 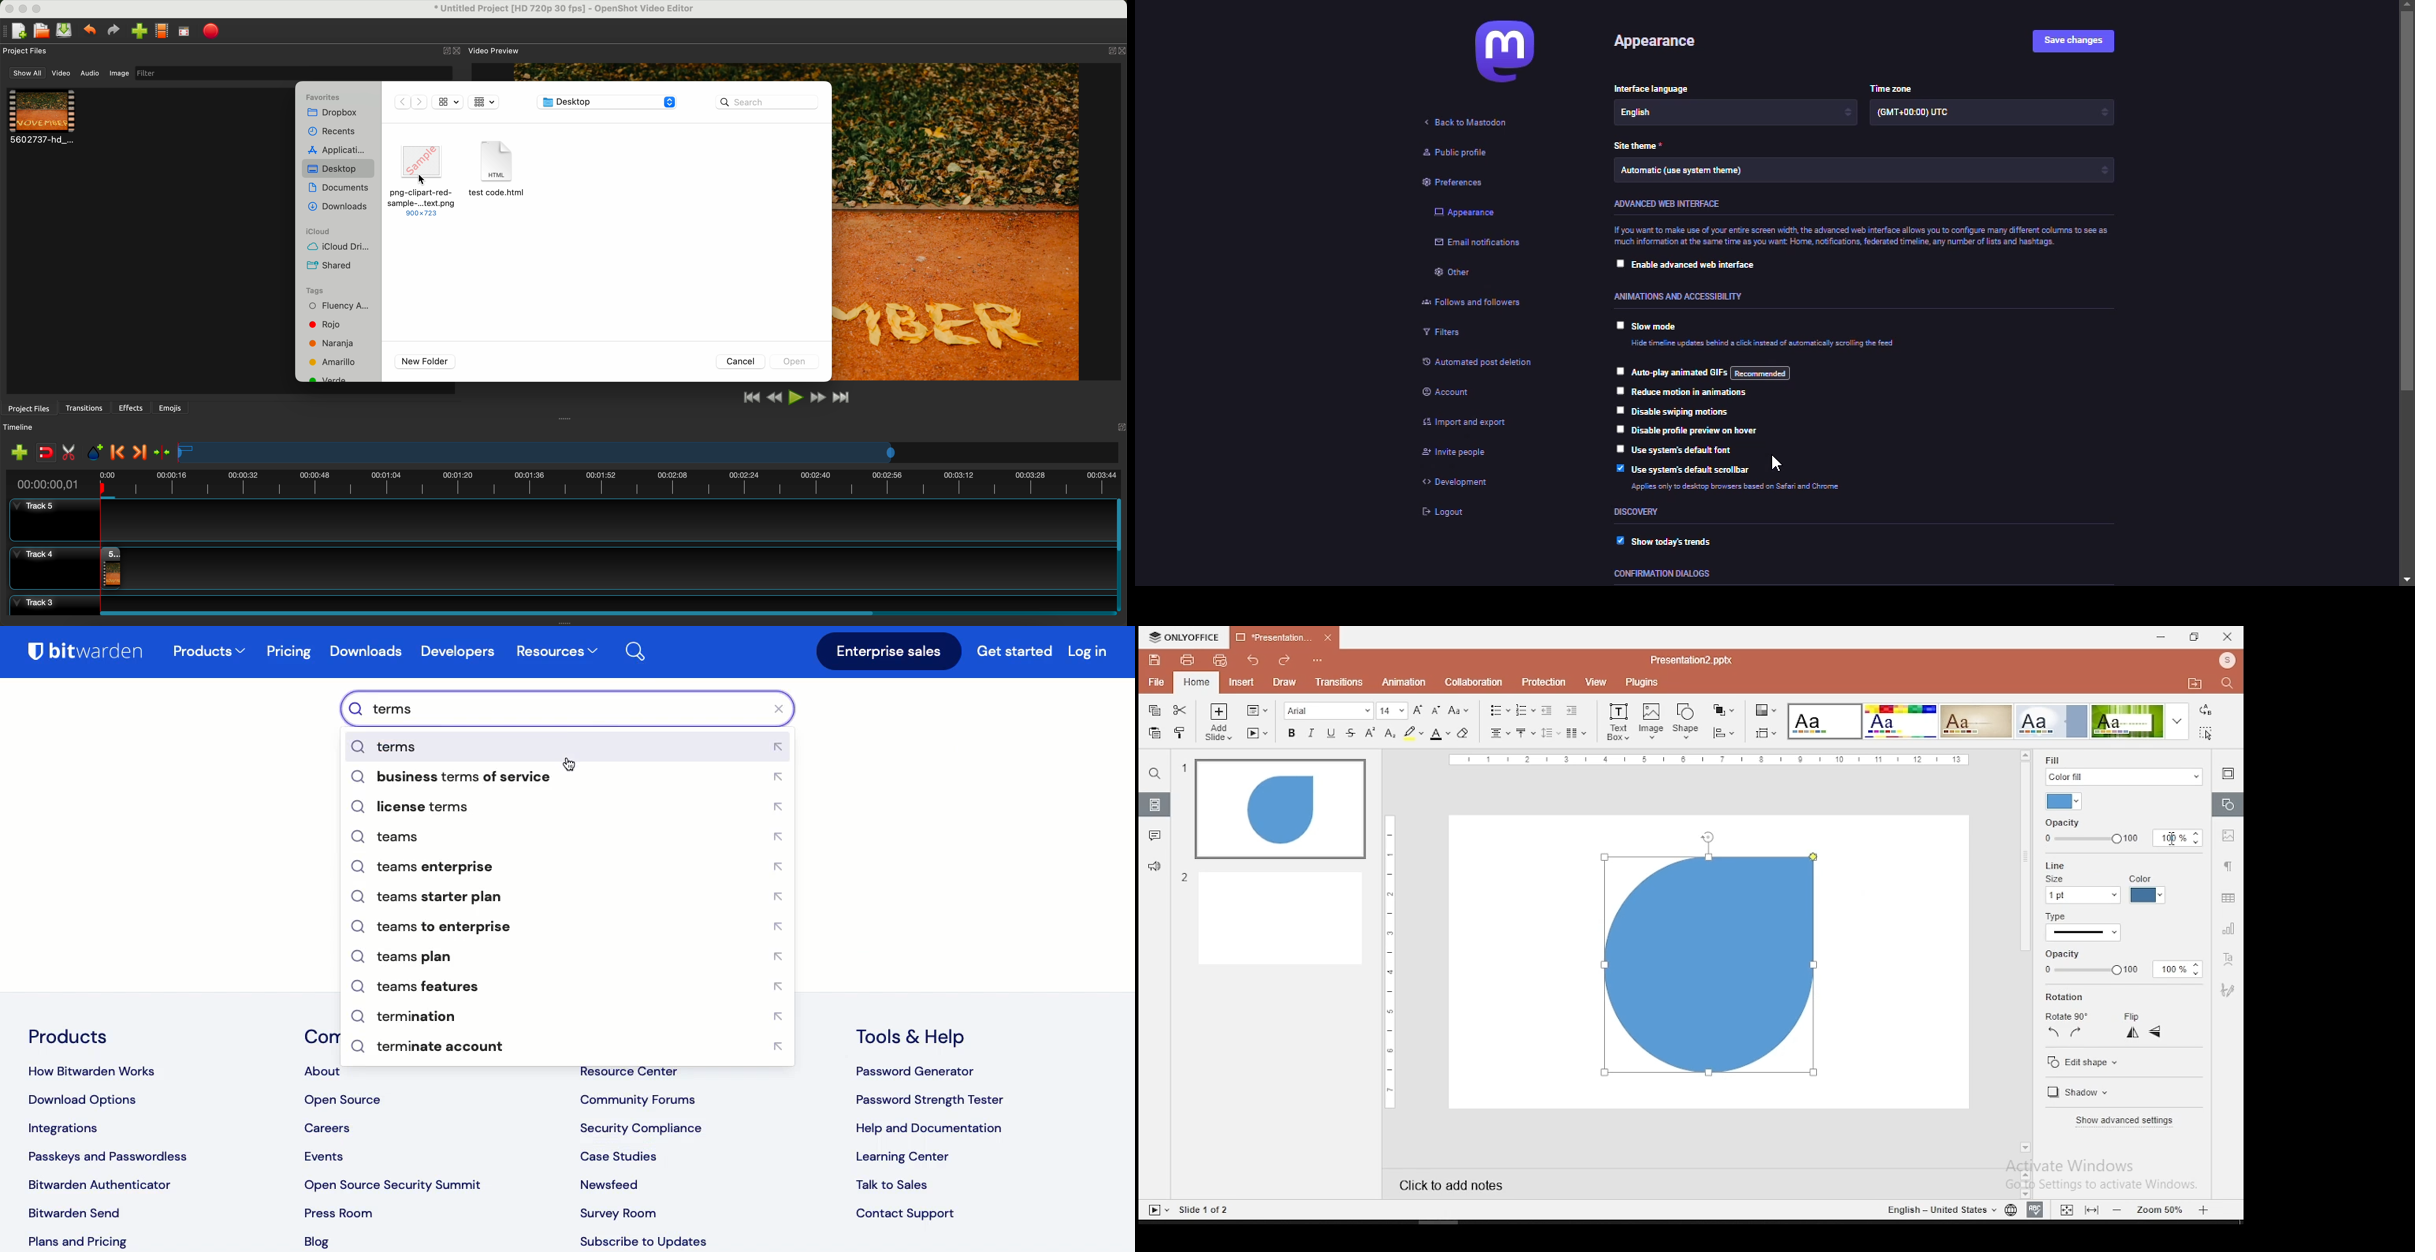 What do you see at coordinates (1186, 661) in the screenshot?
I see `print file` at bounding box center [1186, 661].